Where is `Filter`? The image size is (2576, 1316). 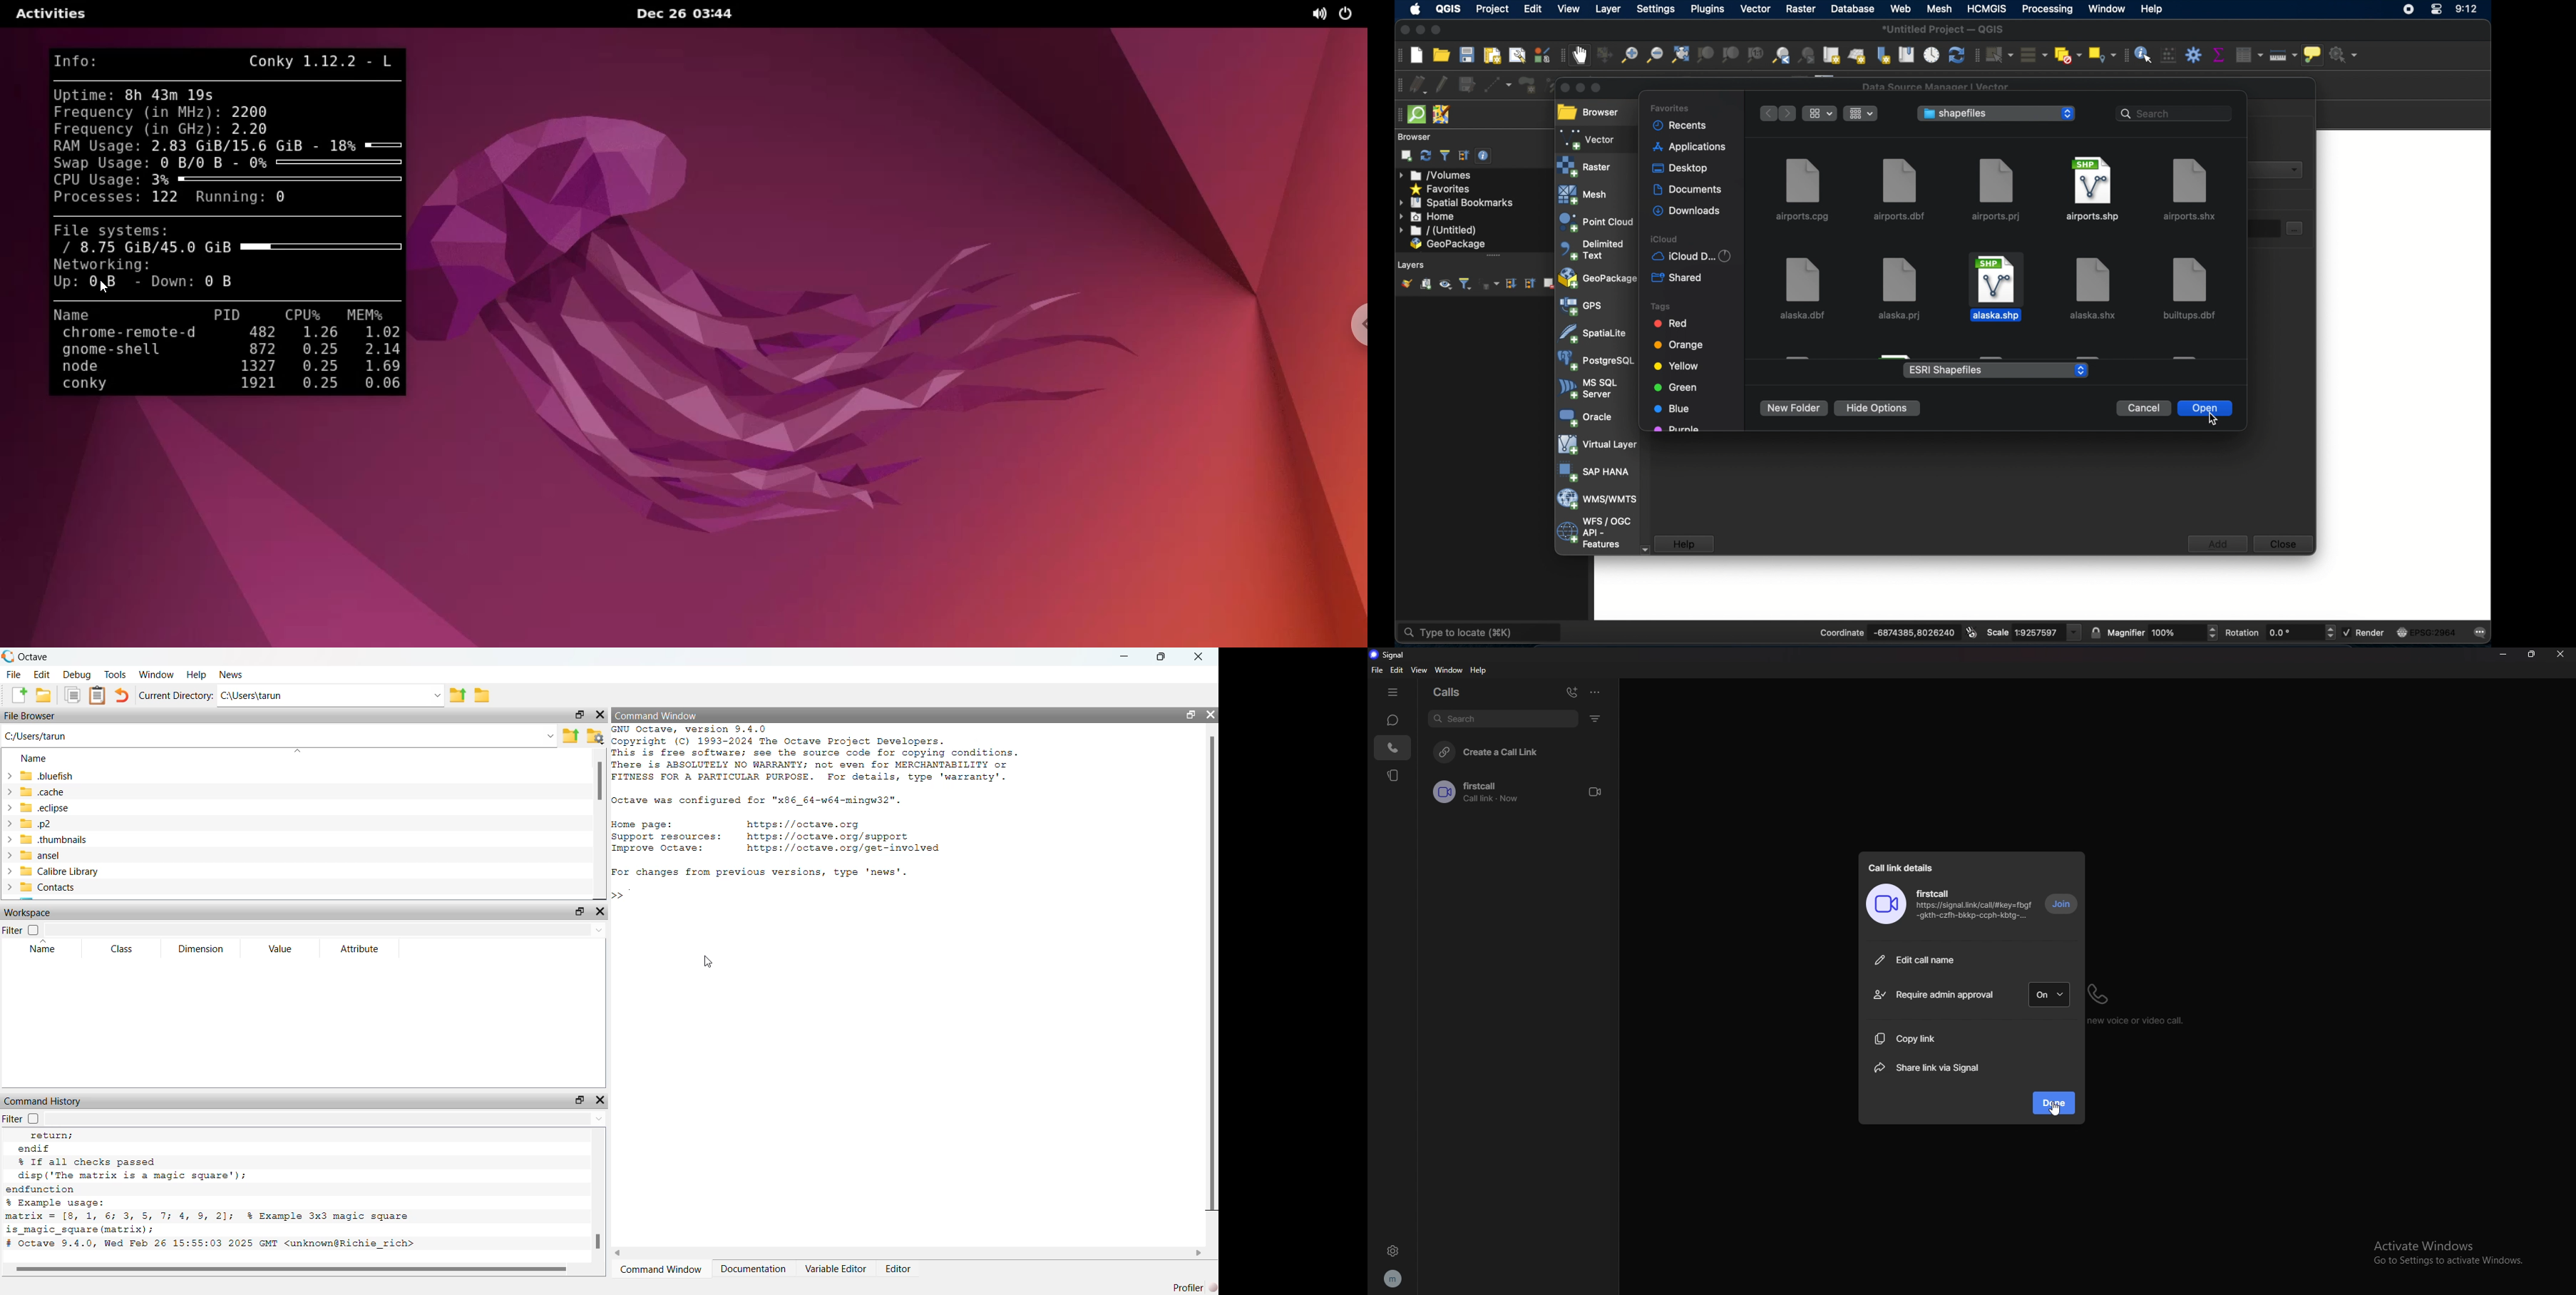 Filter is located at coordinates (20, 931).